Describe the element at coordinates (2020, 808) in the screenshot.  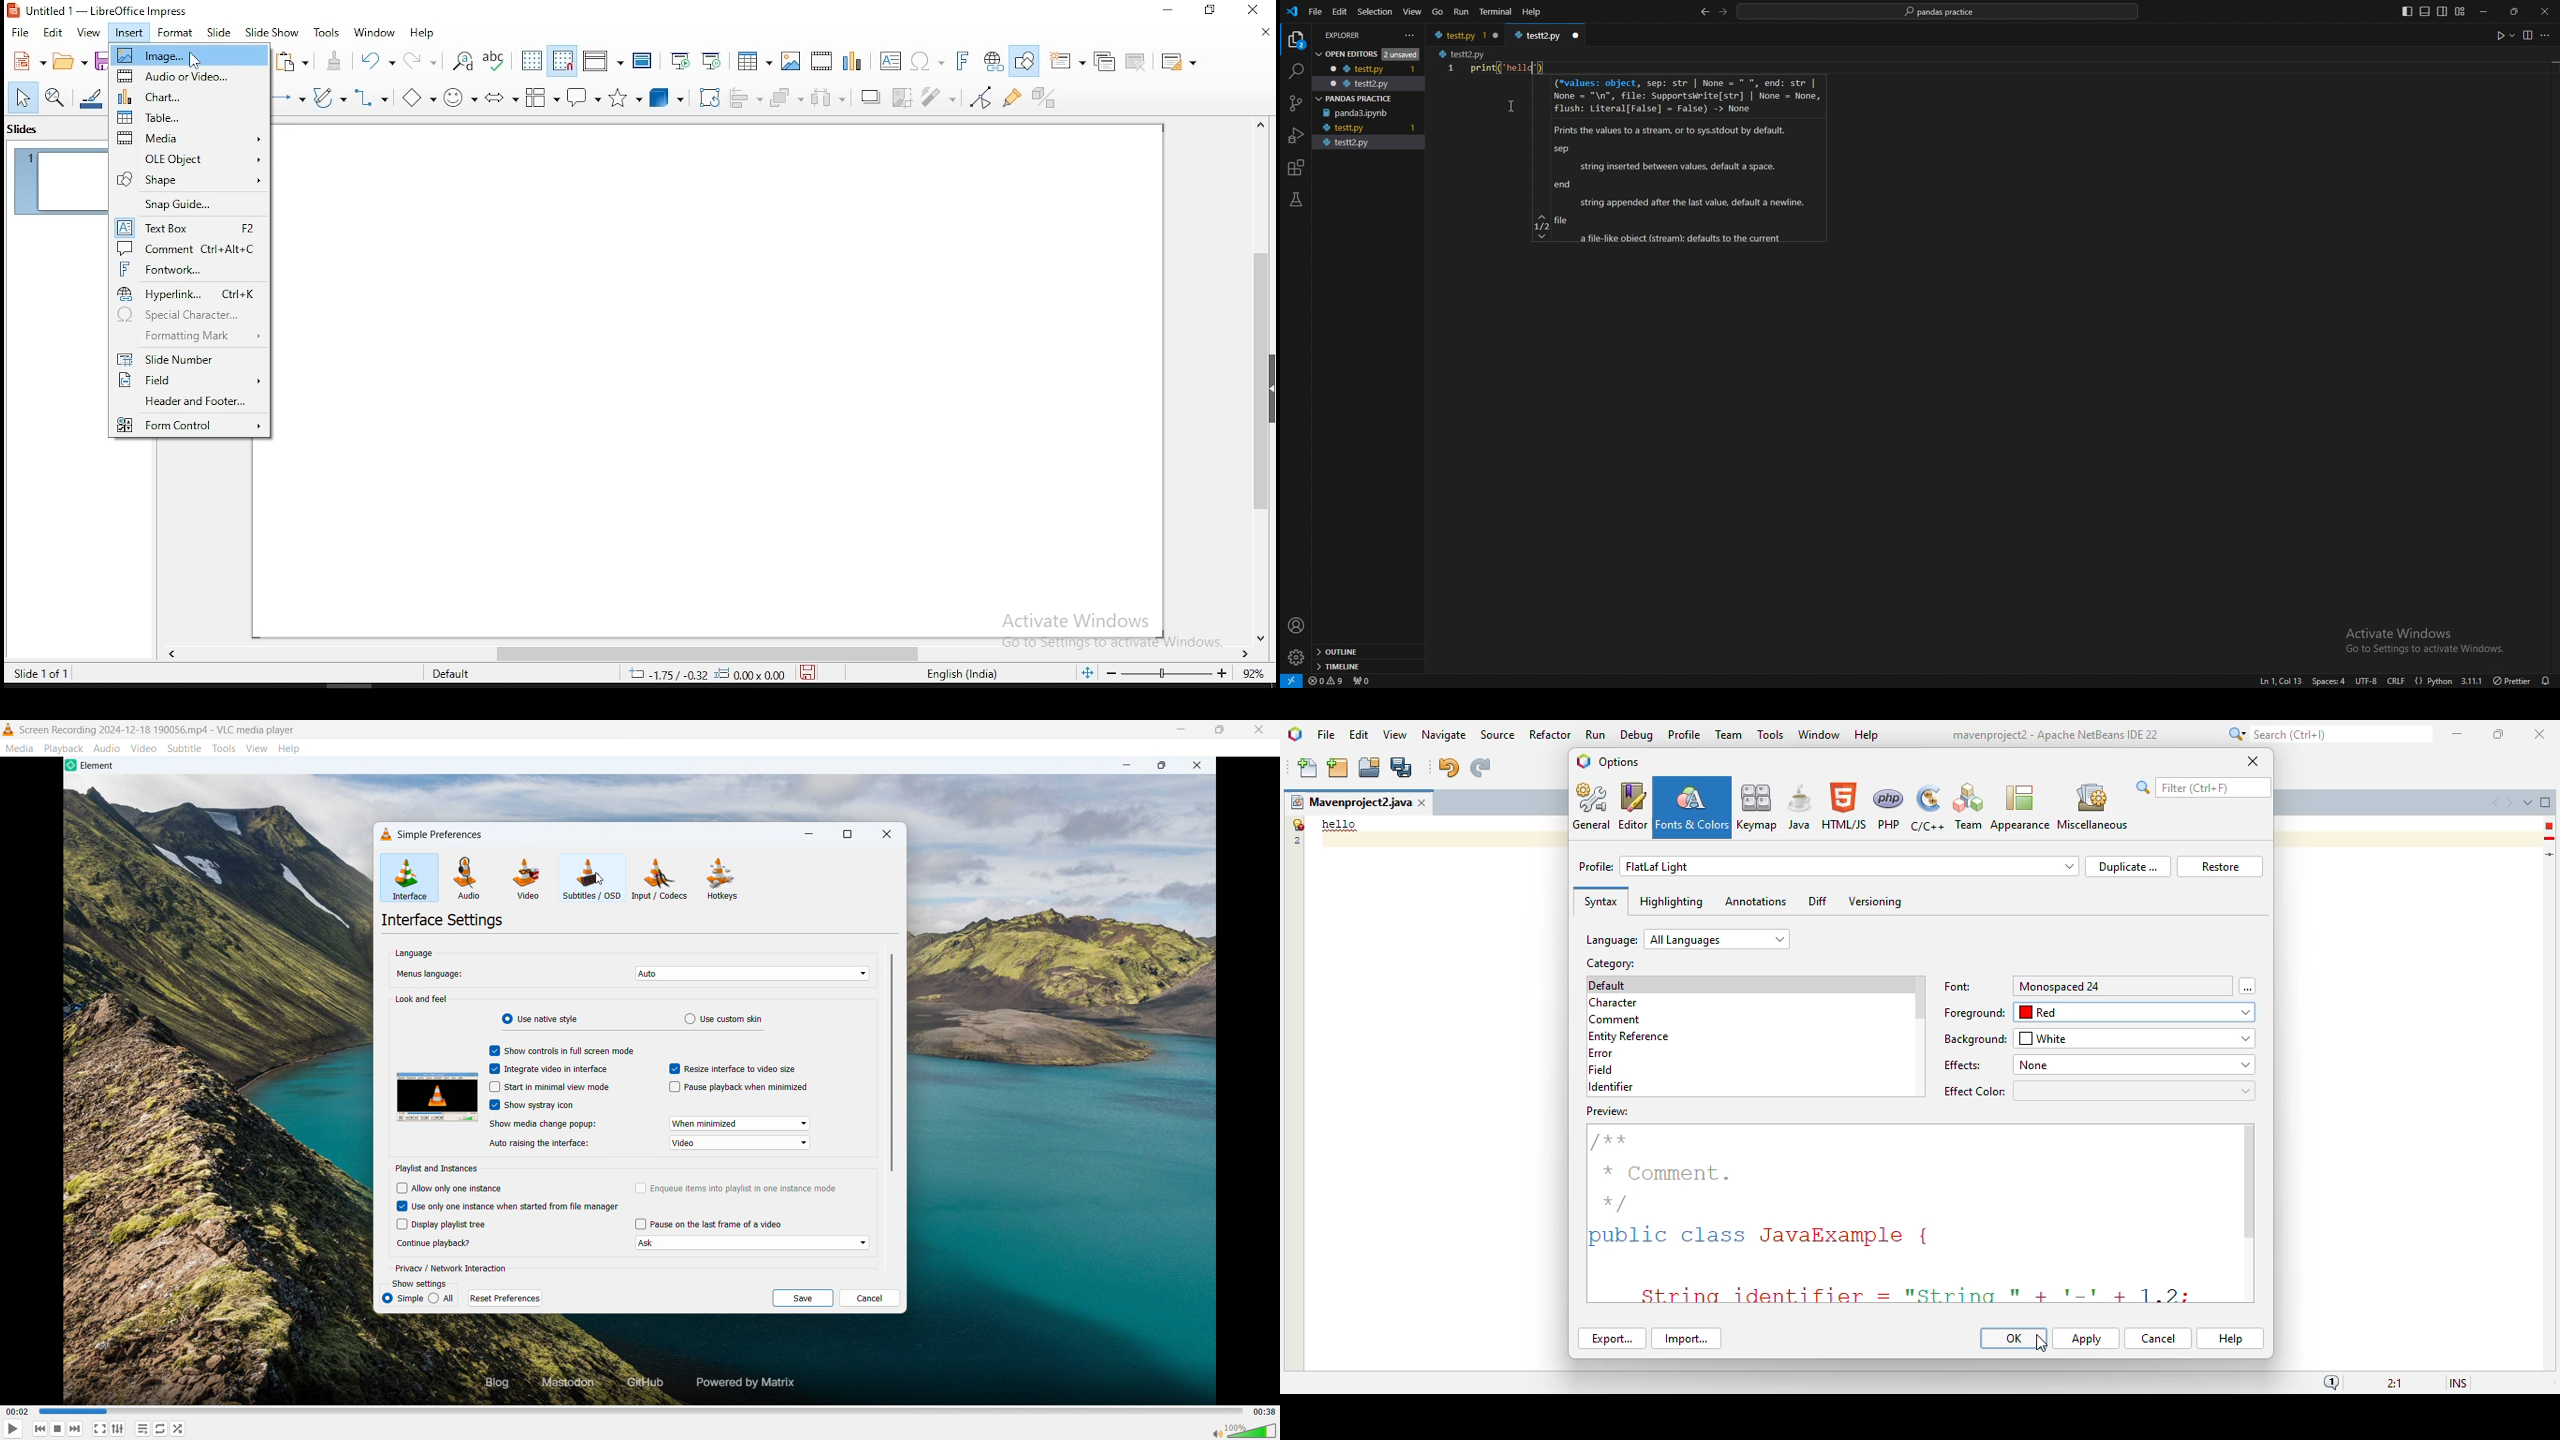
I see `appearance` at that location.